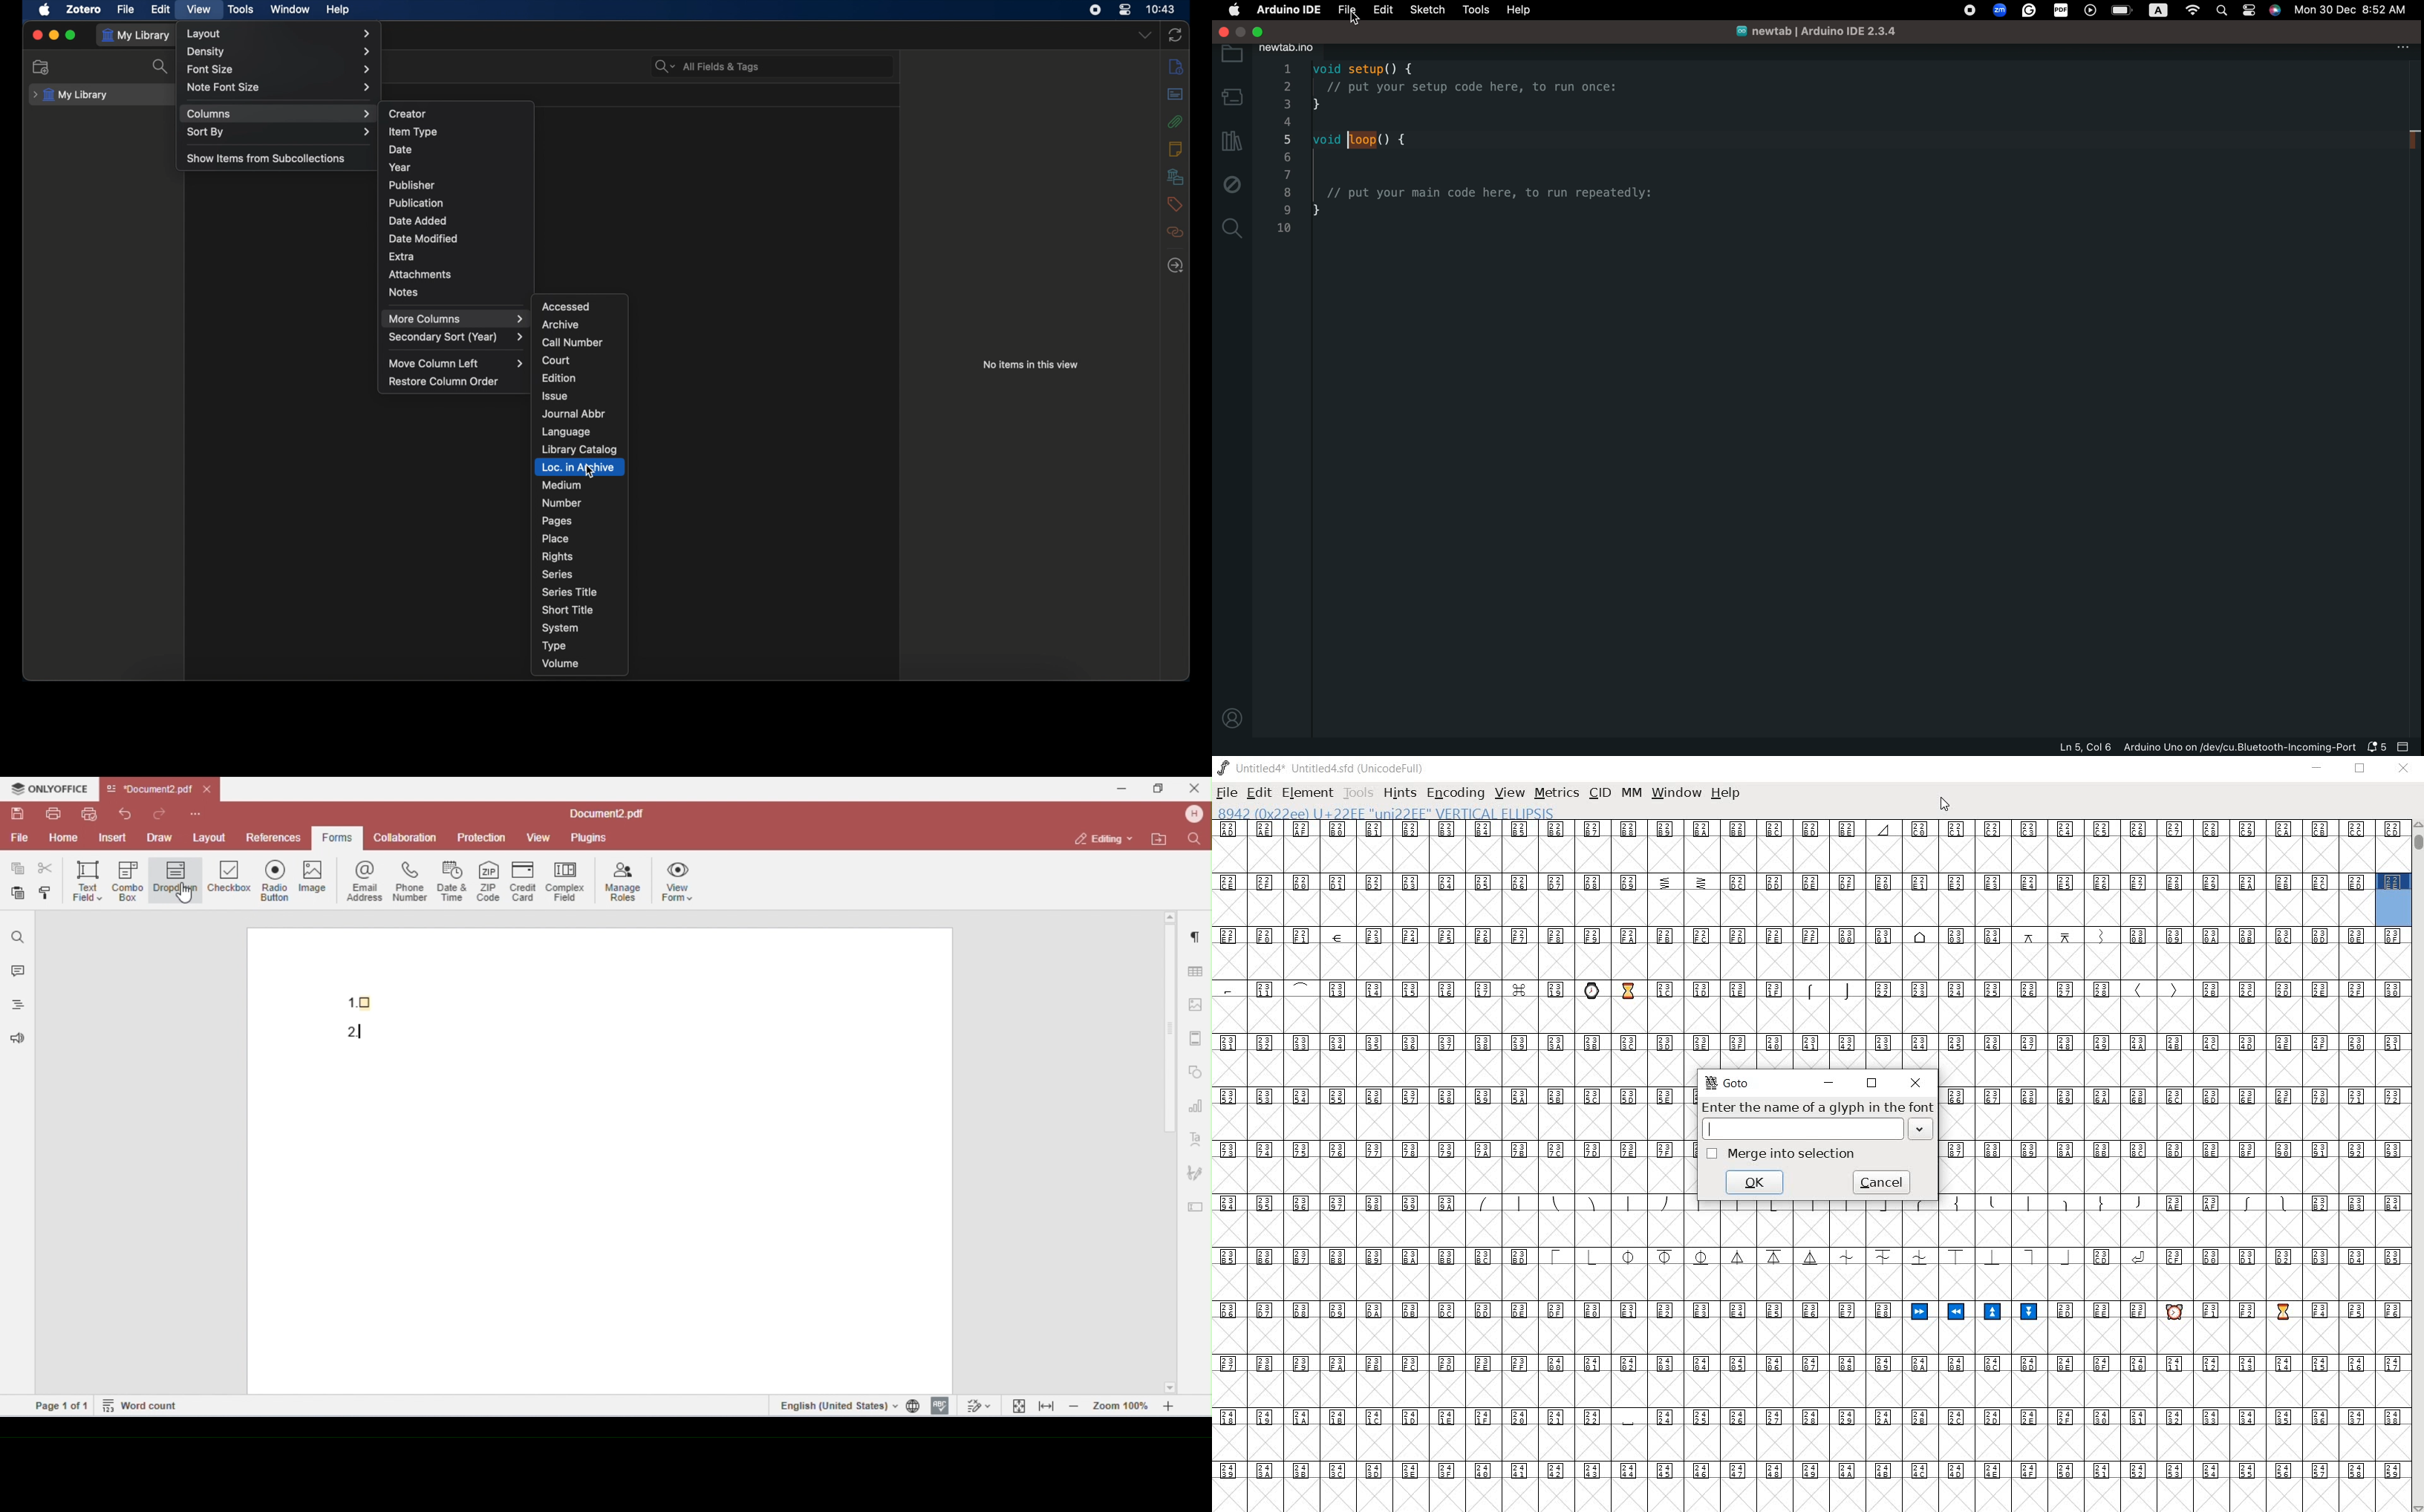 The height and width of the screenshot is (1512, 2436). Describe the element at coordinates (1234, 9) in the screenshot. I see `main setting` at that location.